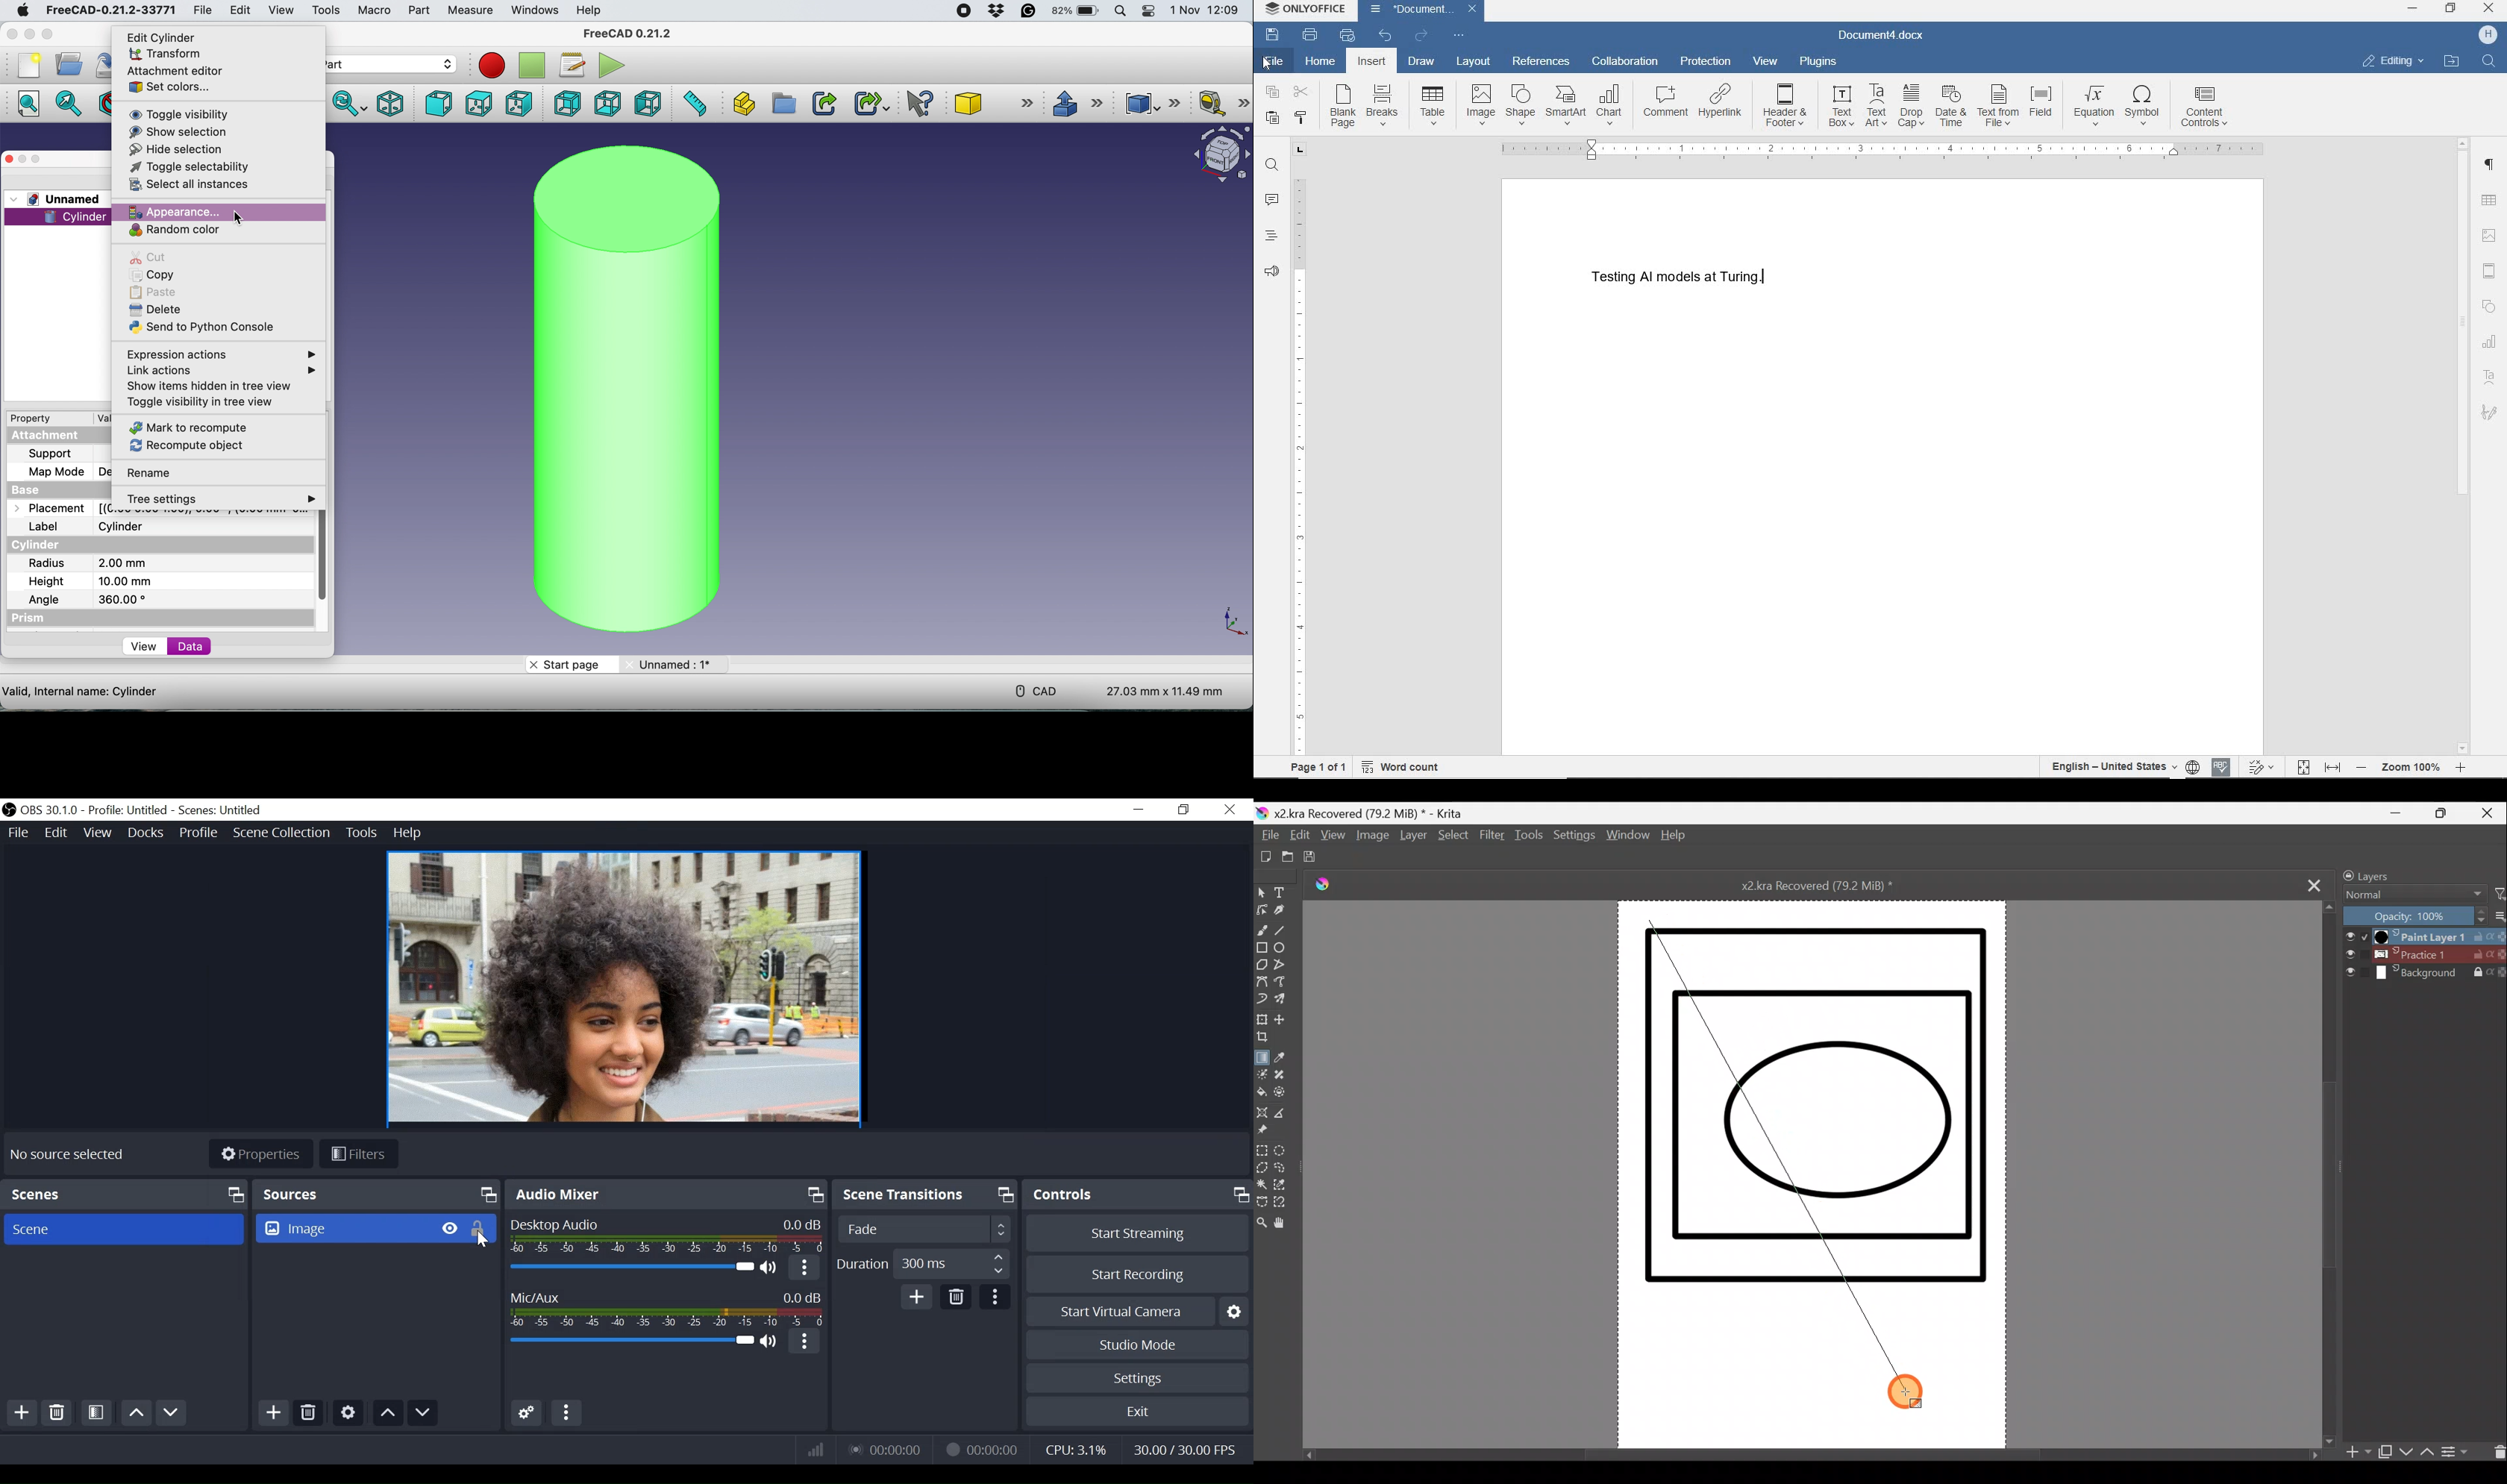 This screenshot has width=2520, height=1484. What do you see at coordinates (2401, 874) in the screenshot?
I see `Layers` at bounding box center [2401, 874].